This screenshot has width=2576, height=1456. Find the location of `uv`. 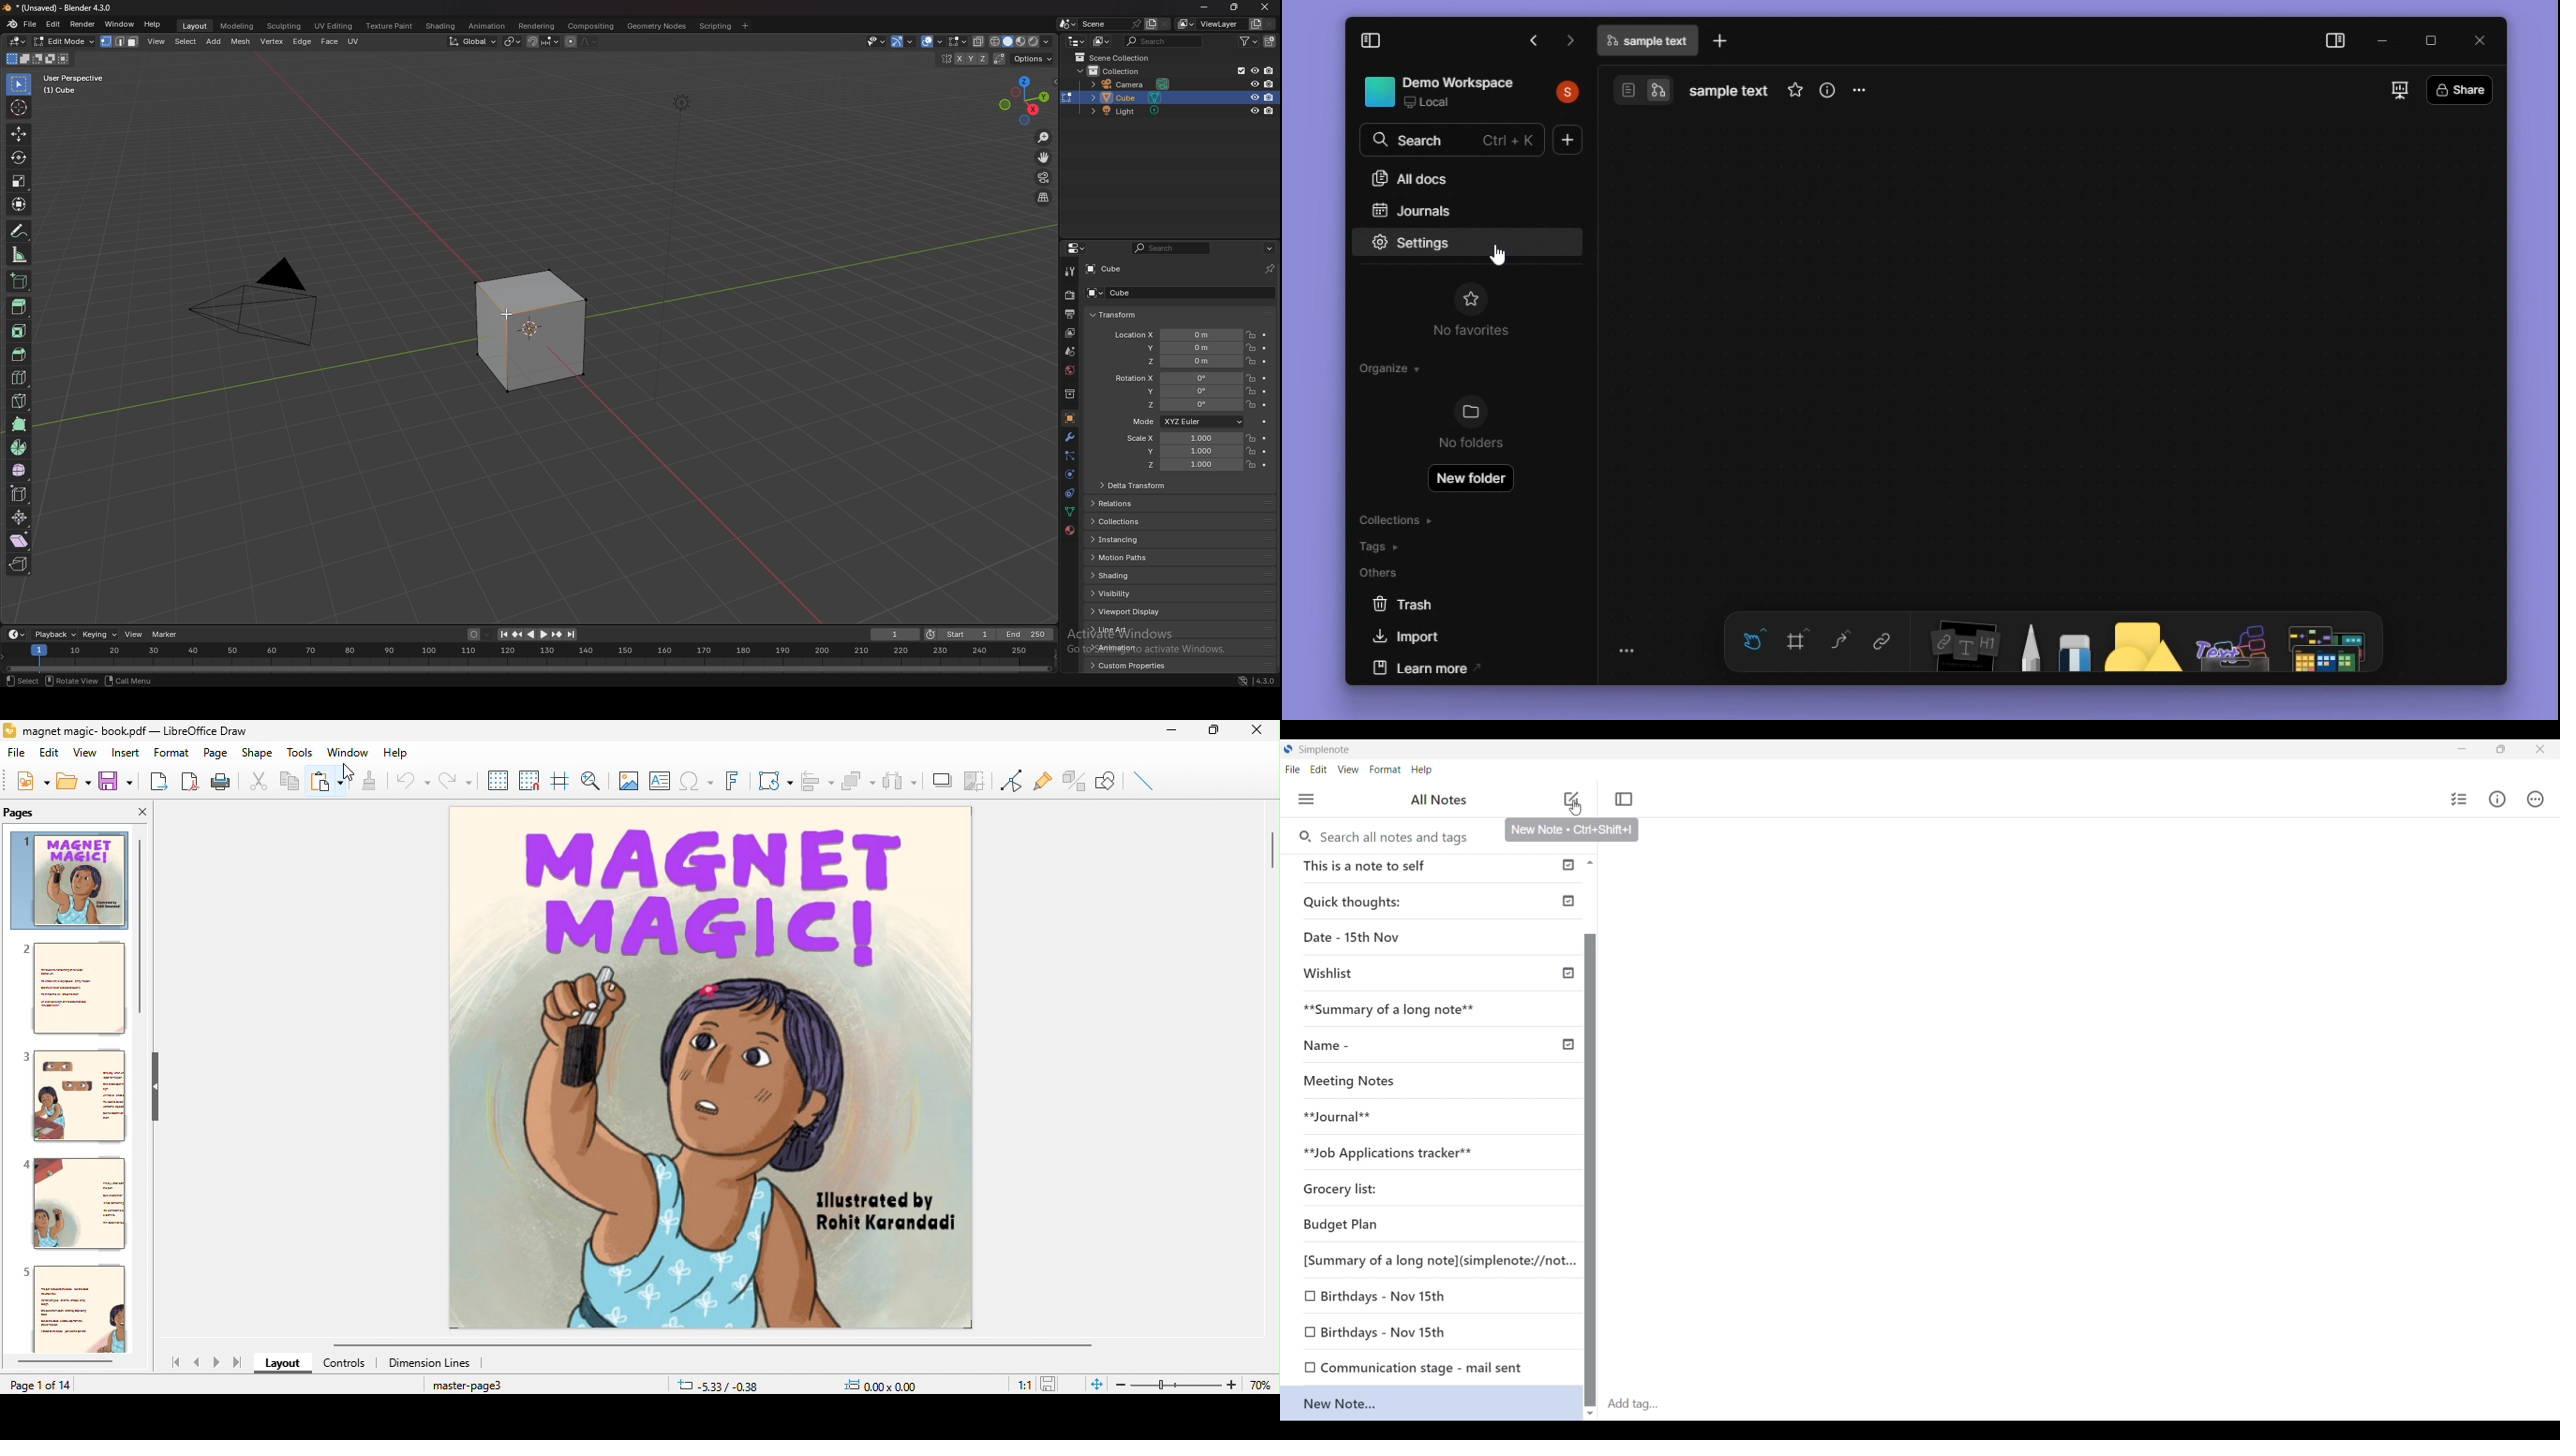

uv is located at coordinates (353, 43).